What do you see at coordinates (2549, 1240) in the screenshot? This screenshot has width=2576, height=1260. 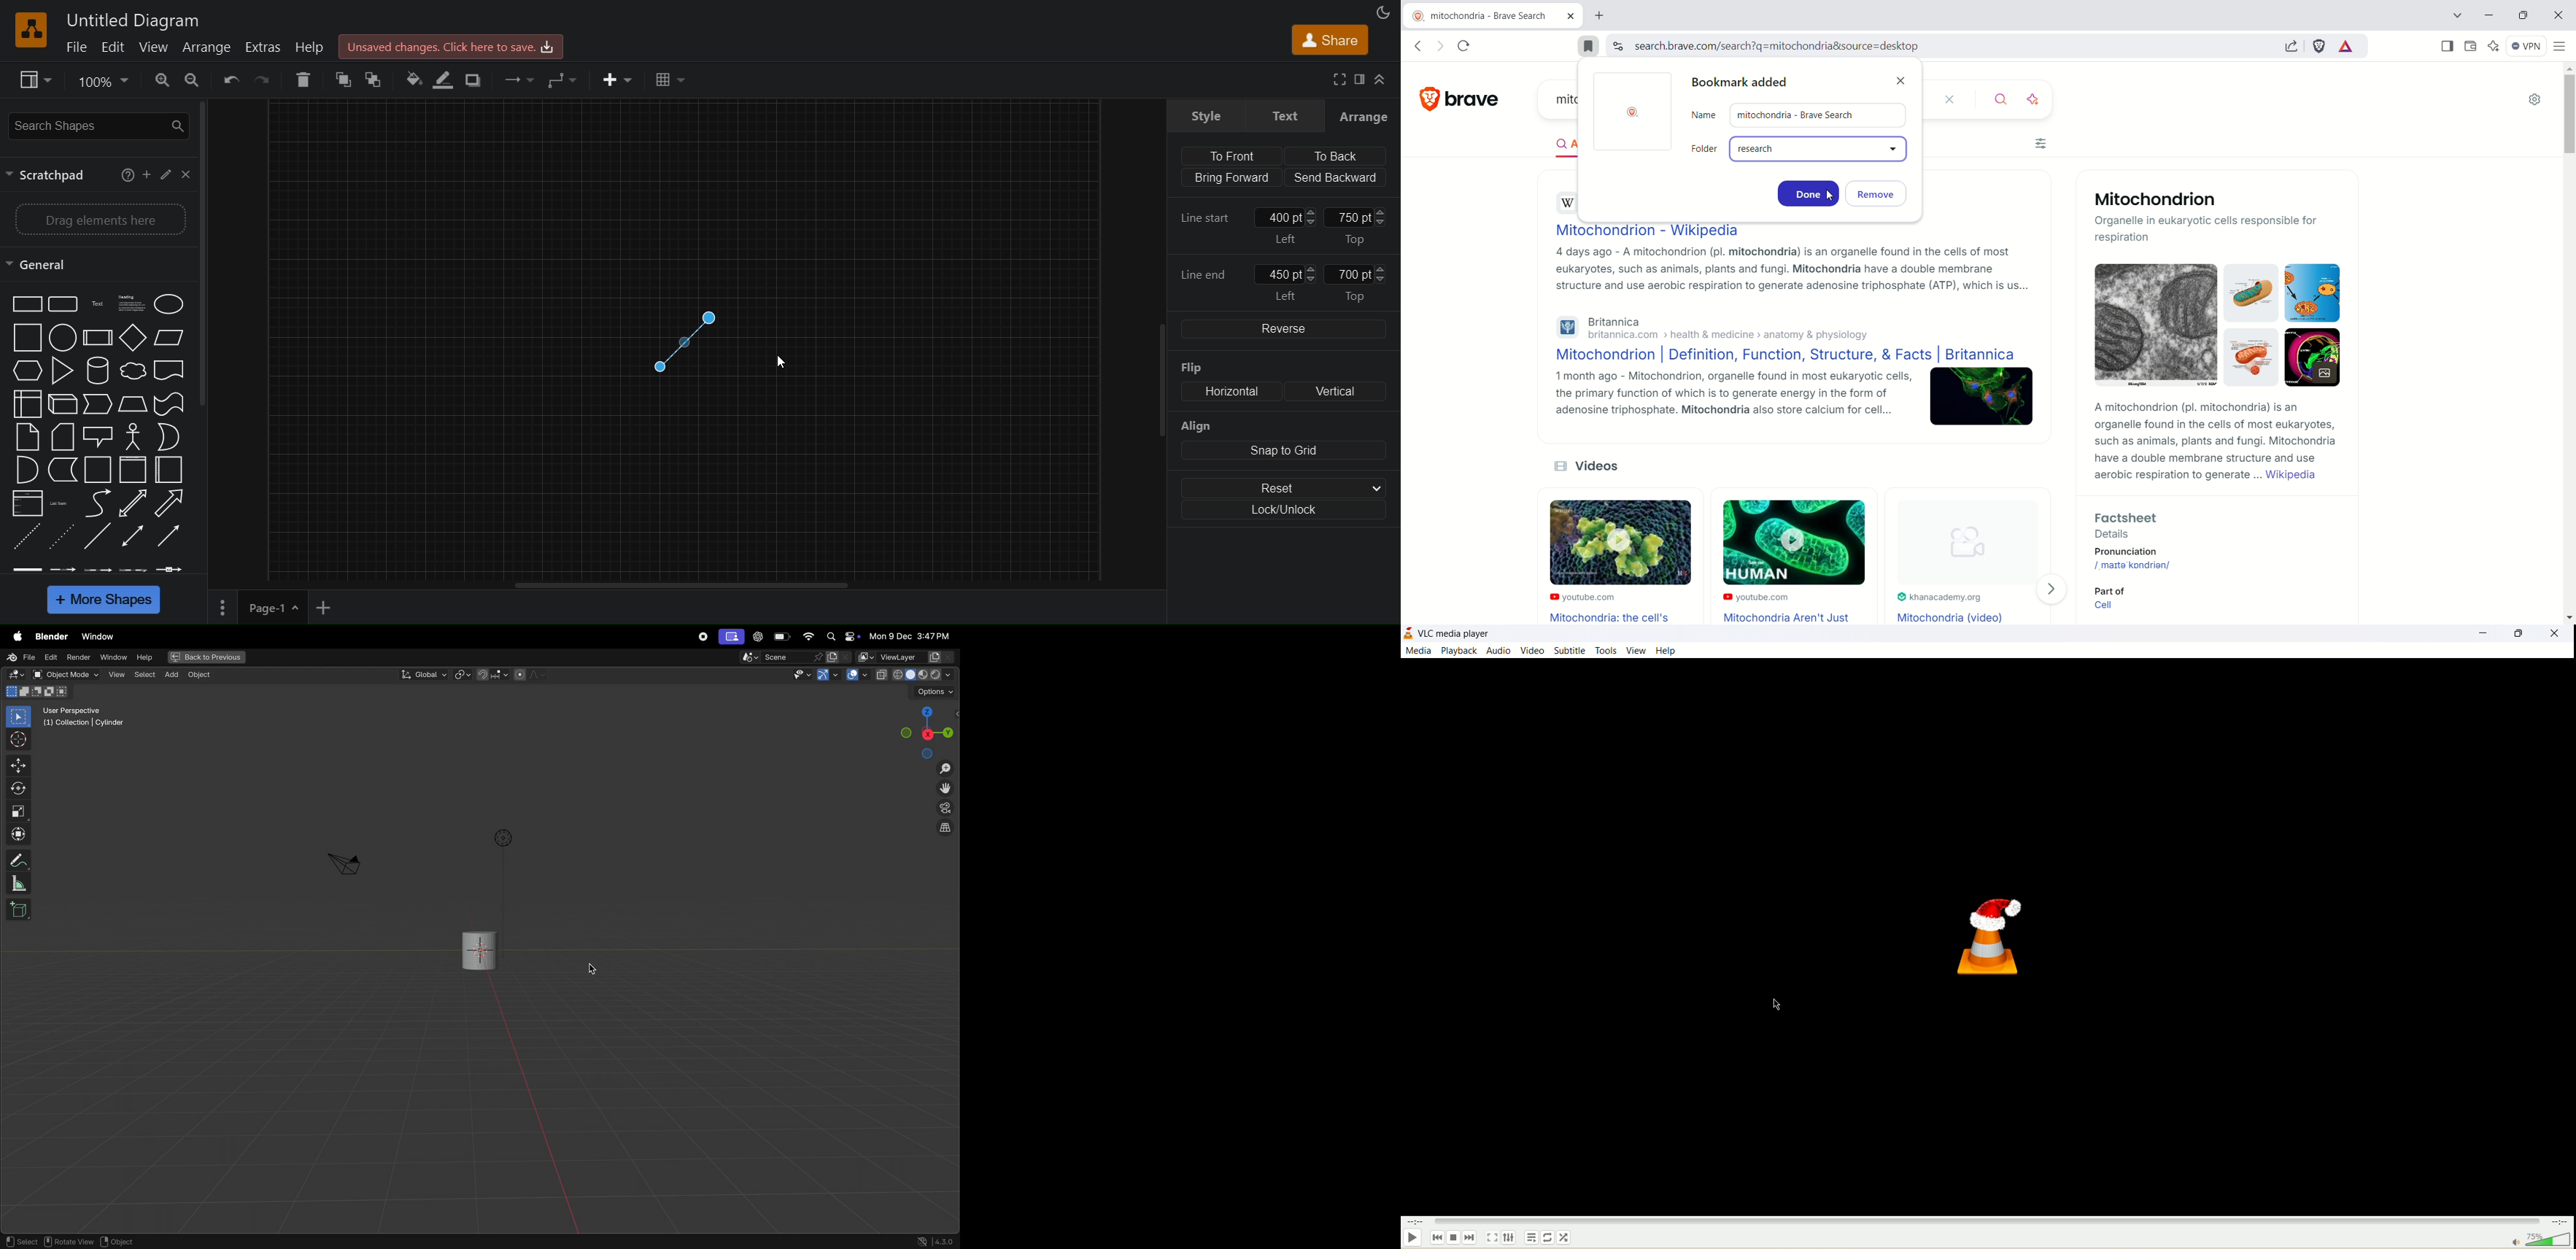 I see `volume bar` at bounding box center [2549, 1240].